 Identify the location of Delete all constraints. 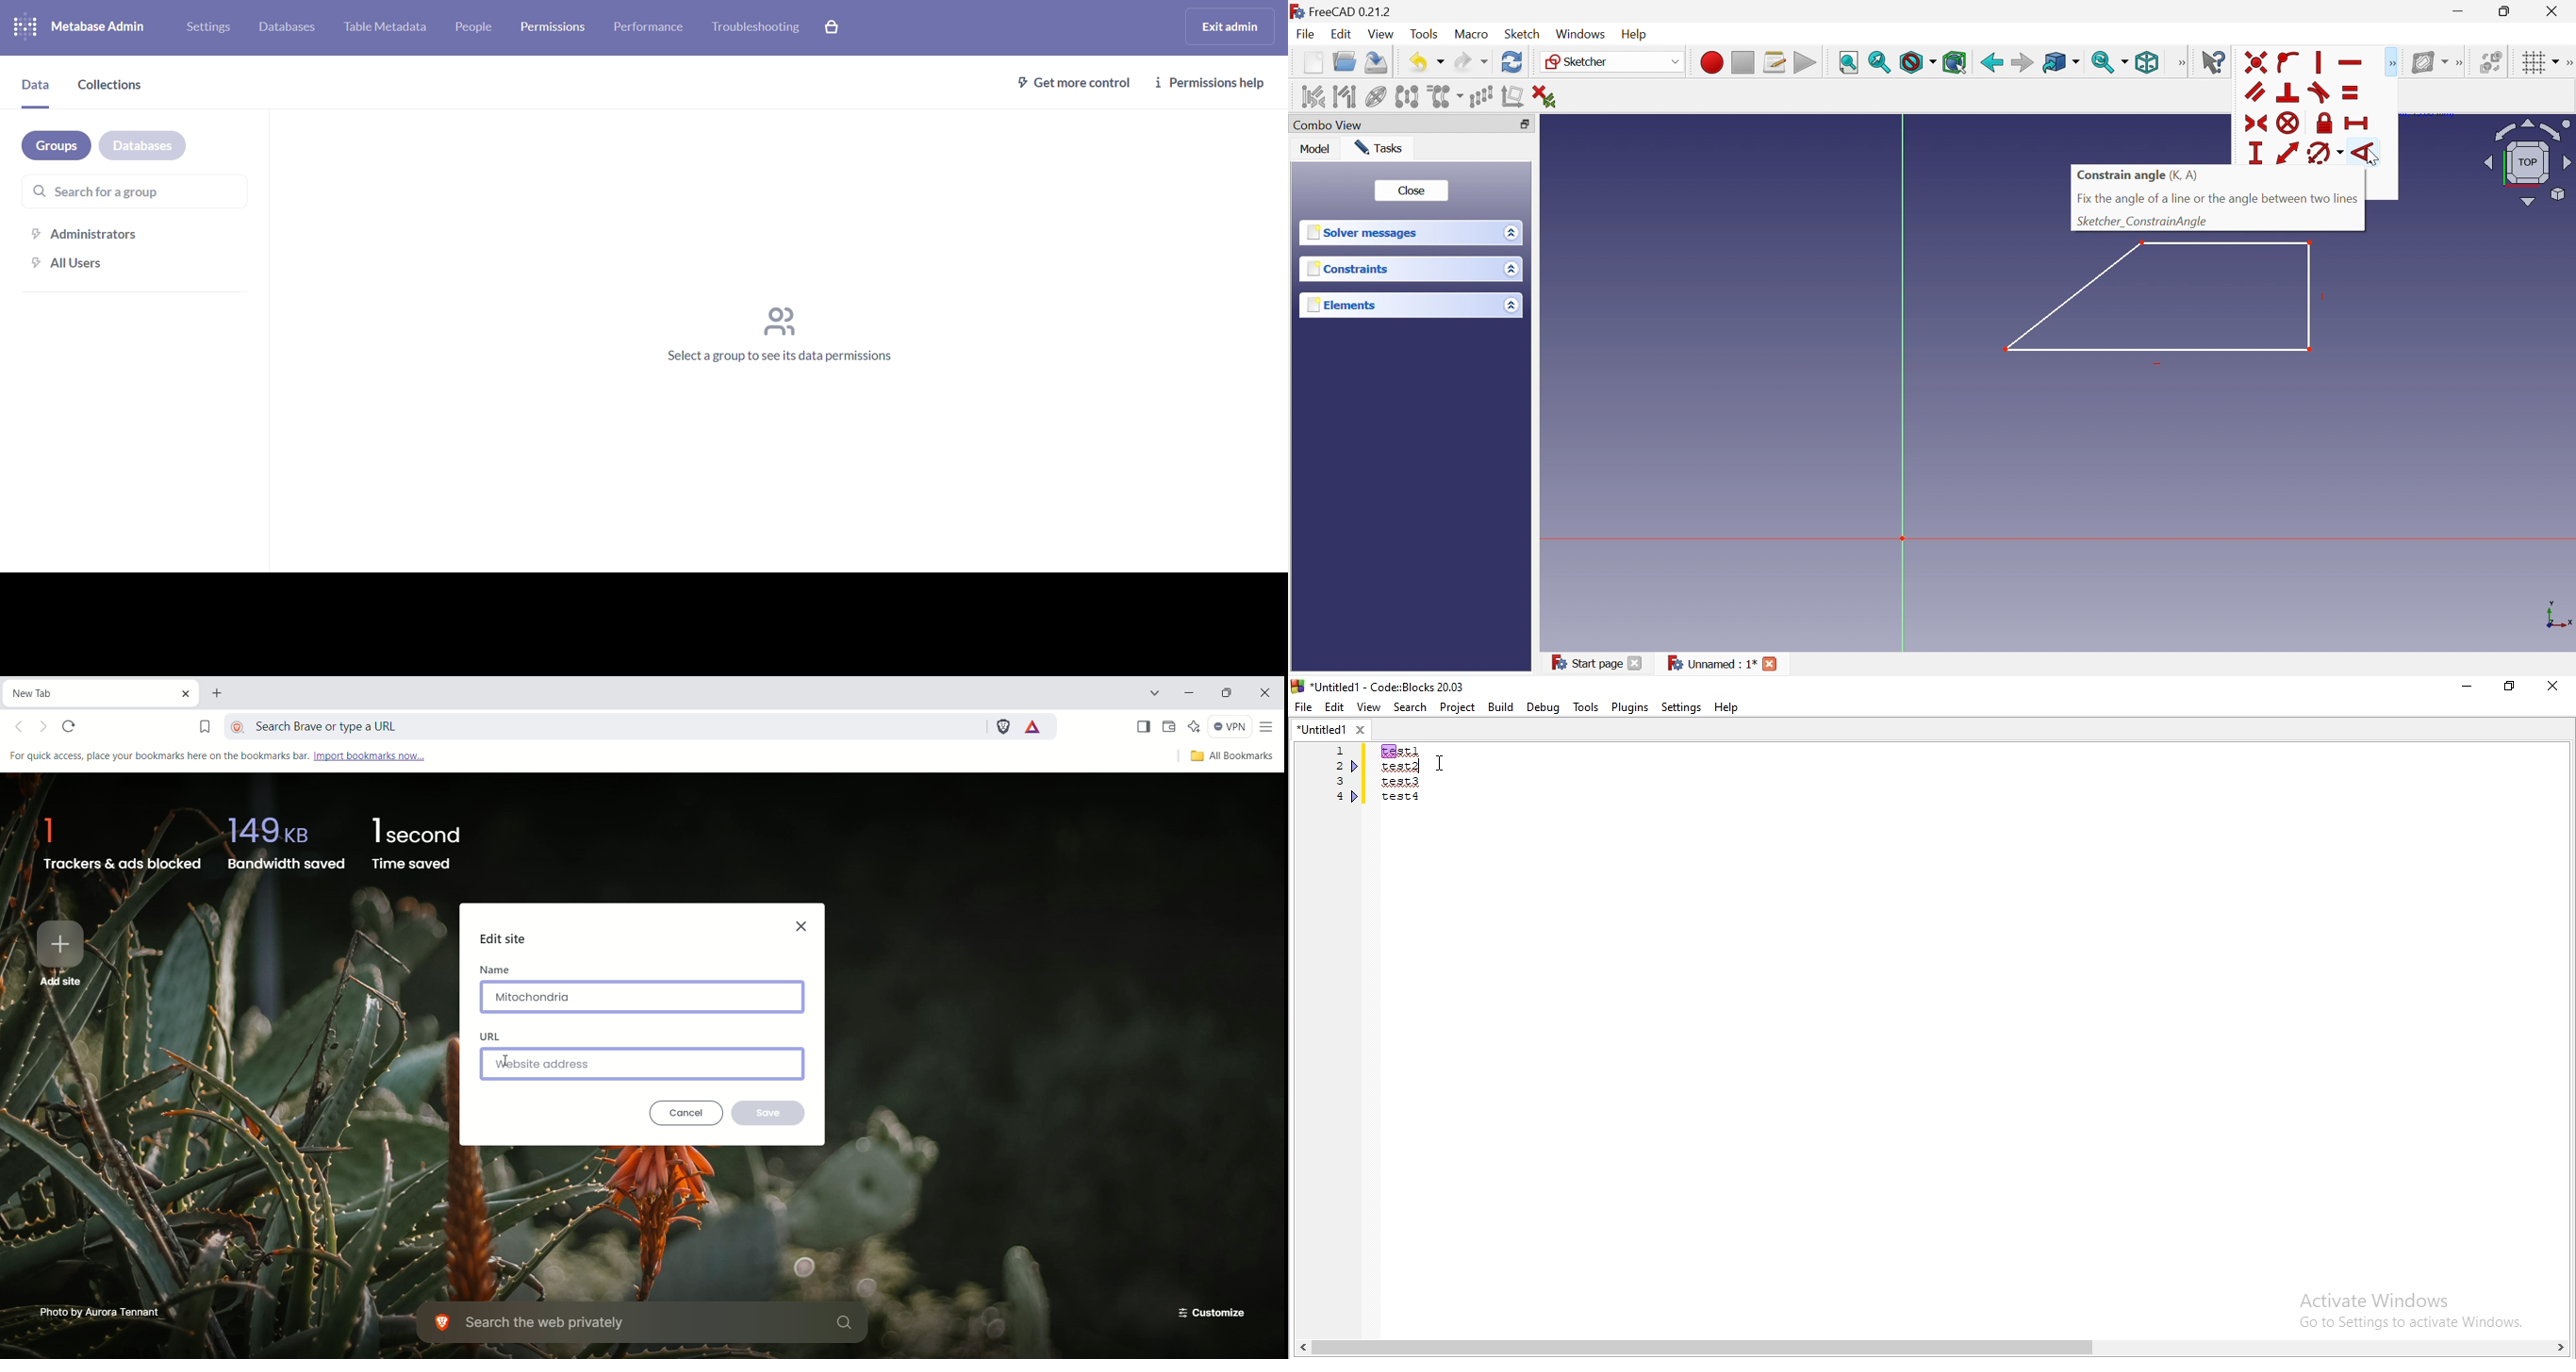
(1544, 95).